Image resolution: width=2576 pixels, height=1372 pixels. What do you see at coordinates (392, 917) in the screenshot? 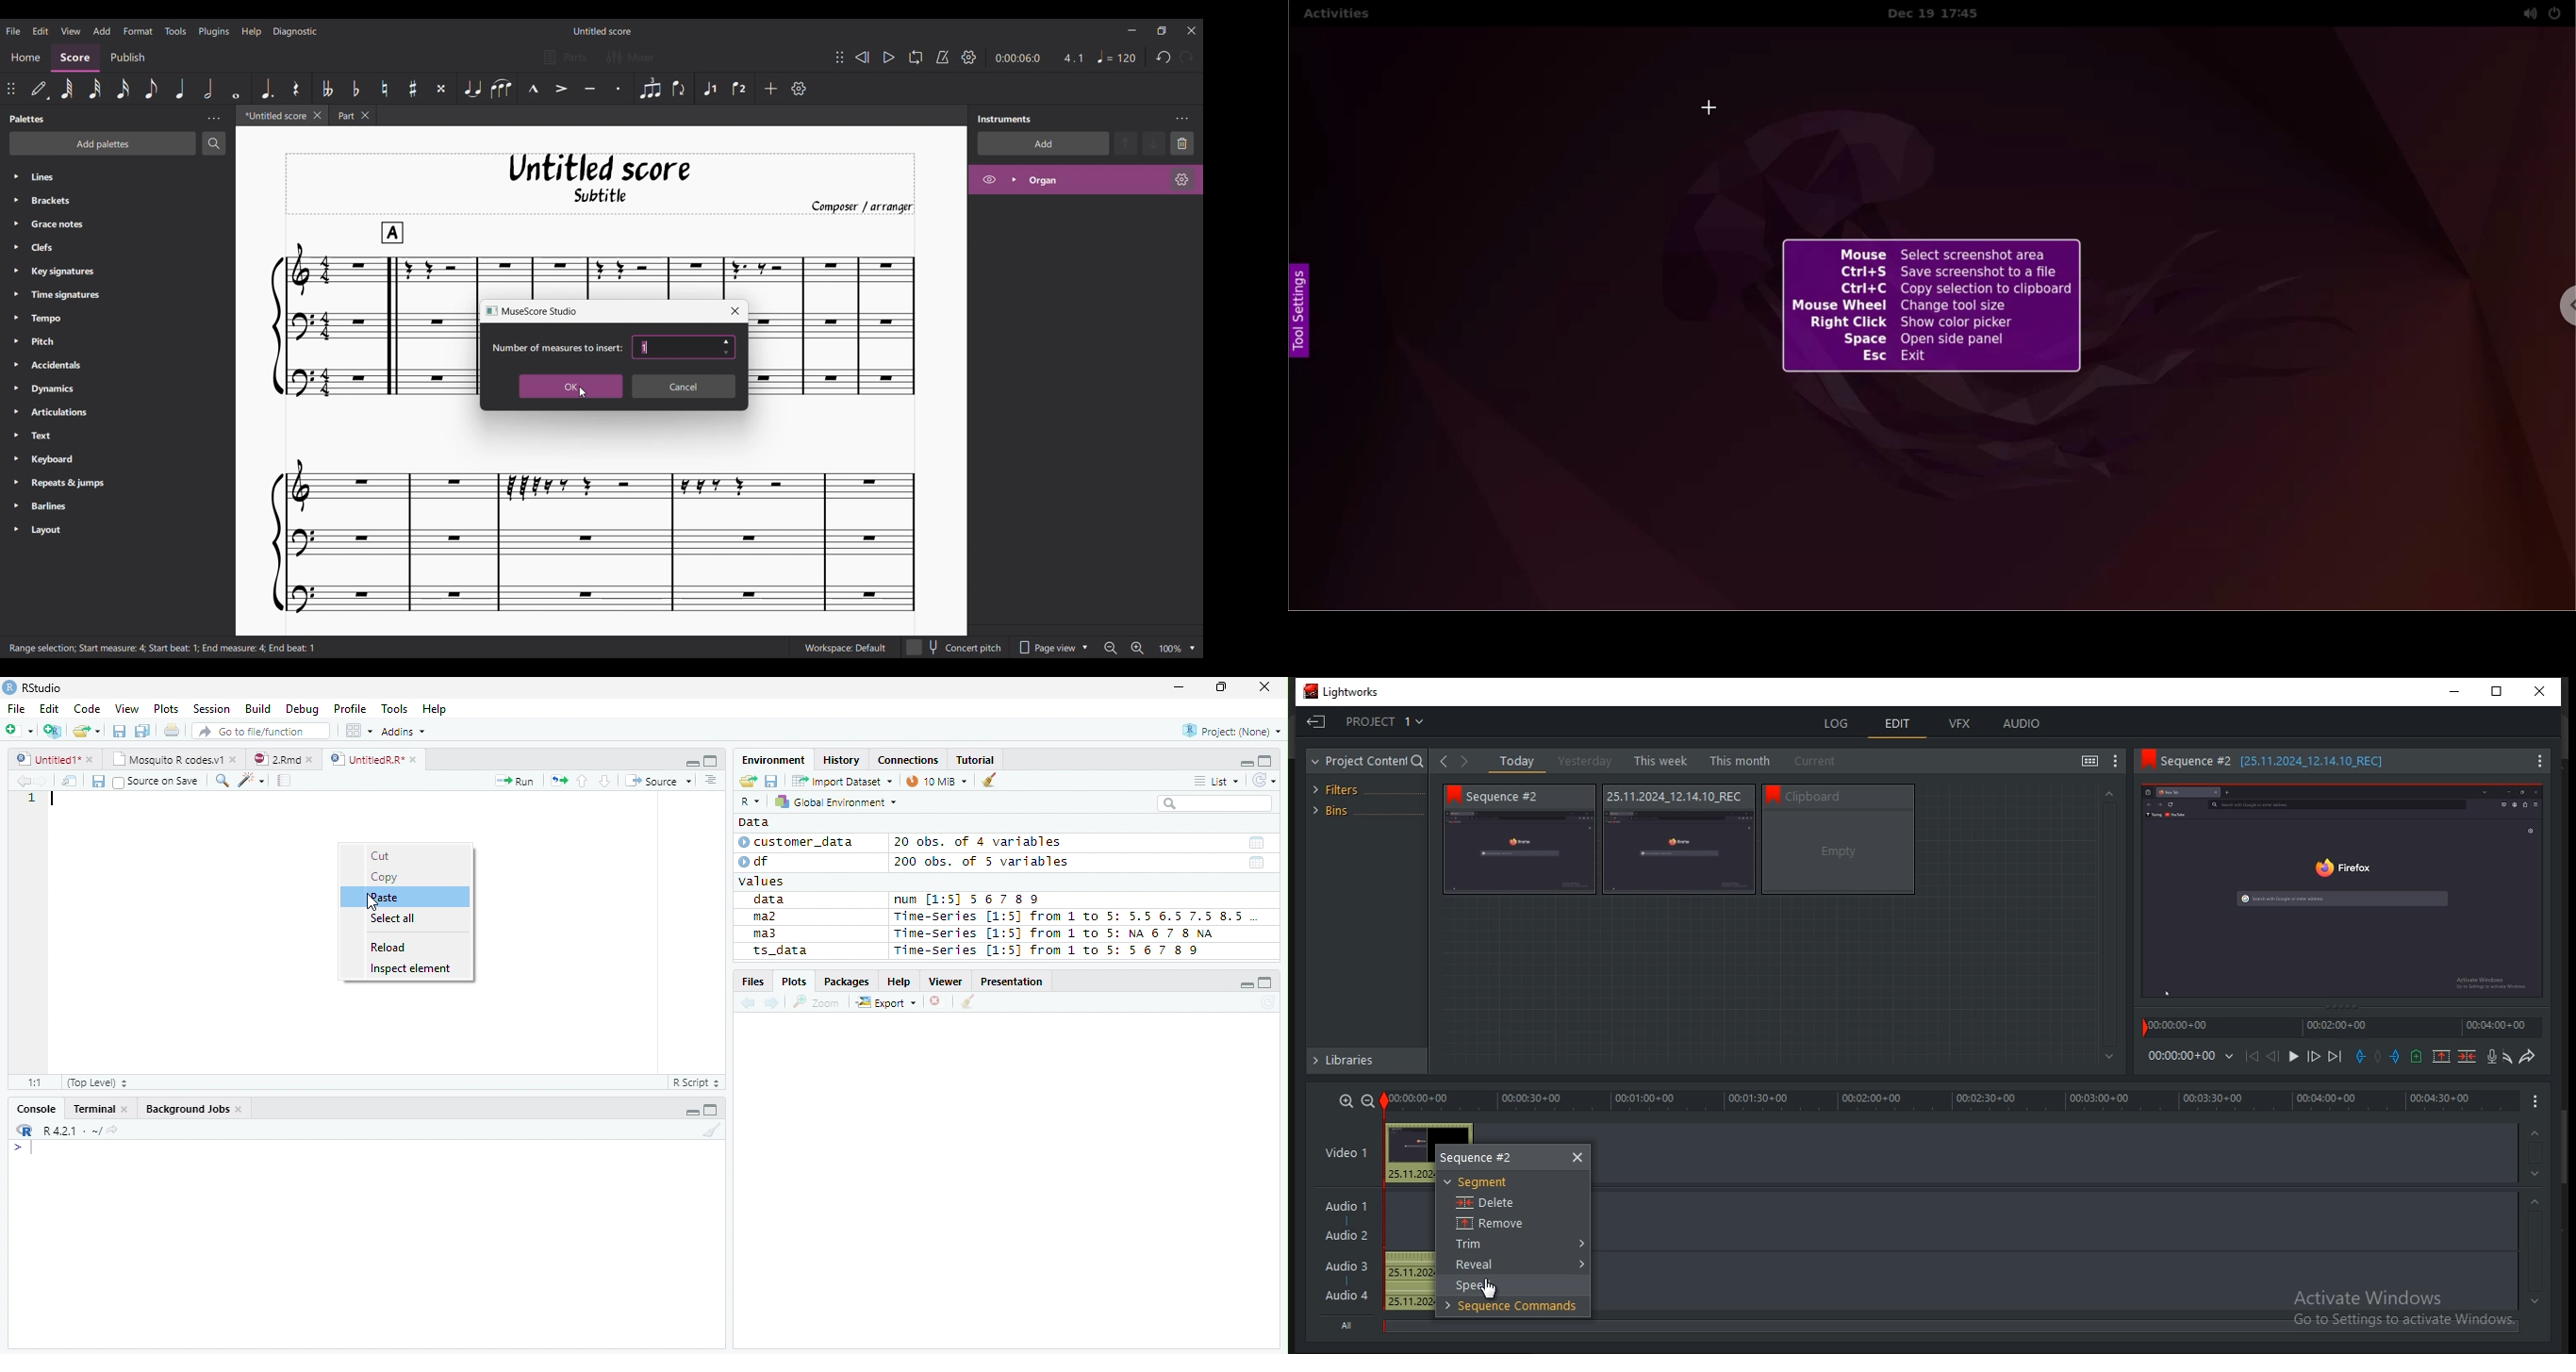
I see `Select all` at bounding box center [392, 917].